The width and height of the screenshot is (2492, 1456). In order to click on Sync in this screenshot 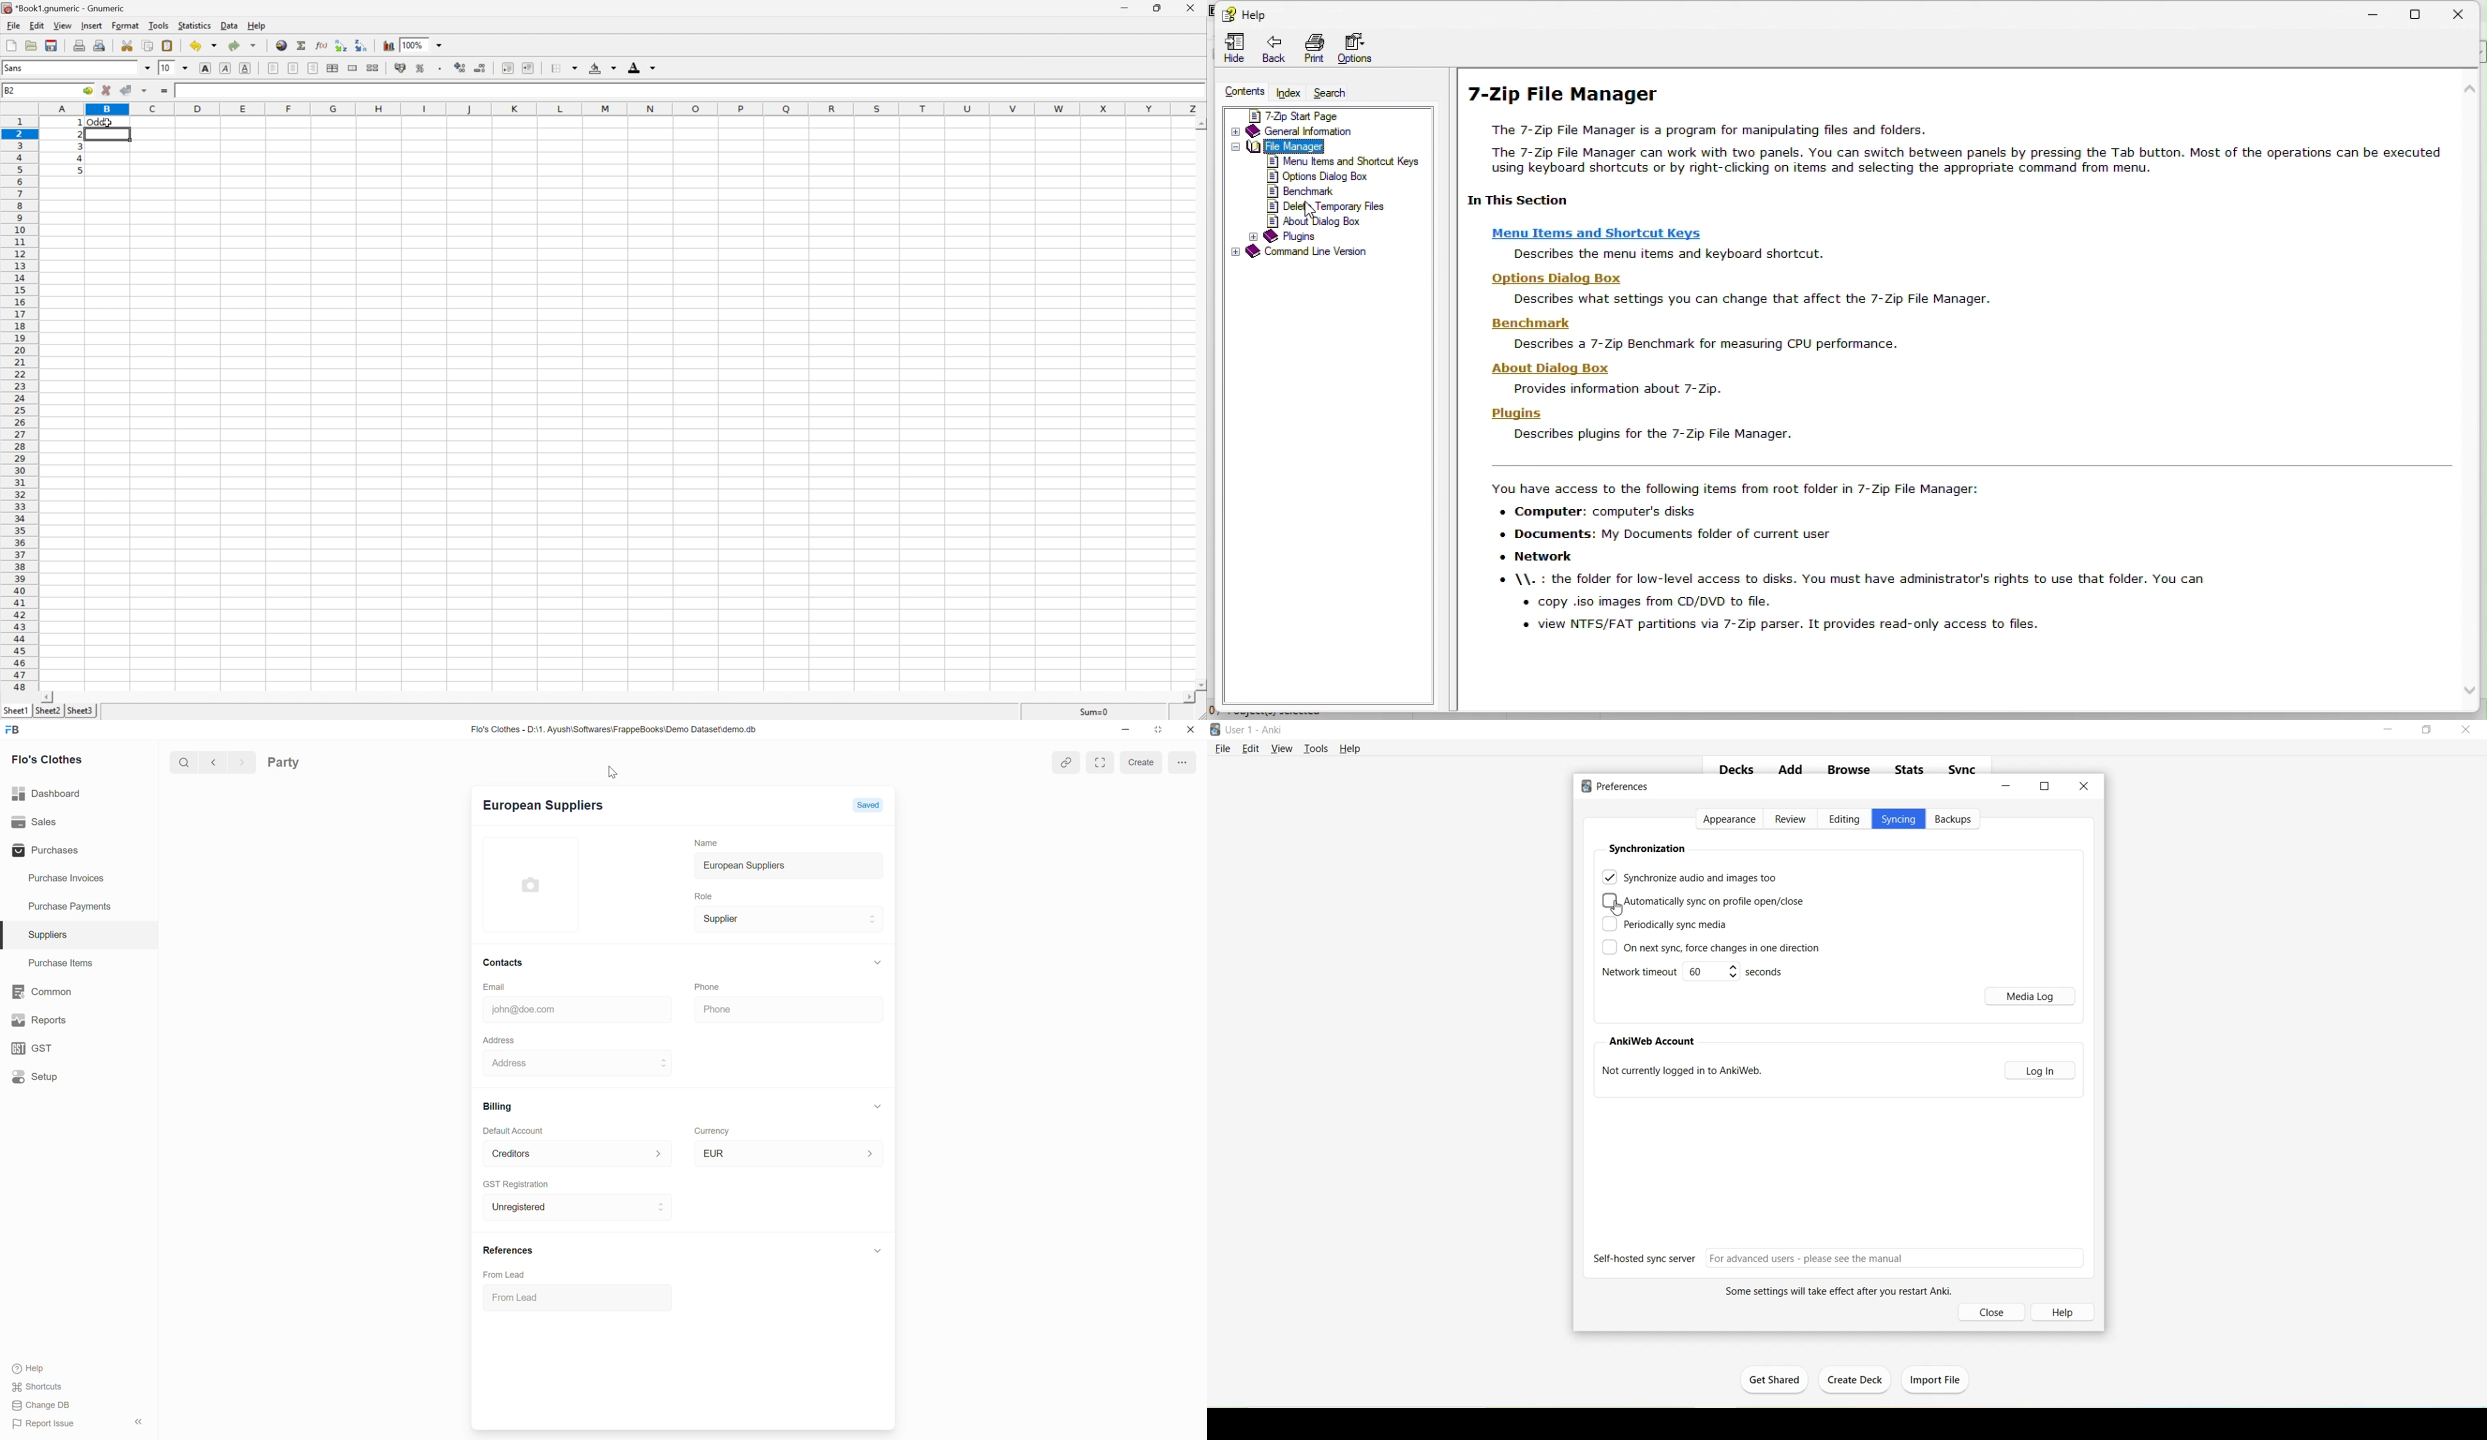, I will do `click(1964, 770)`.